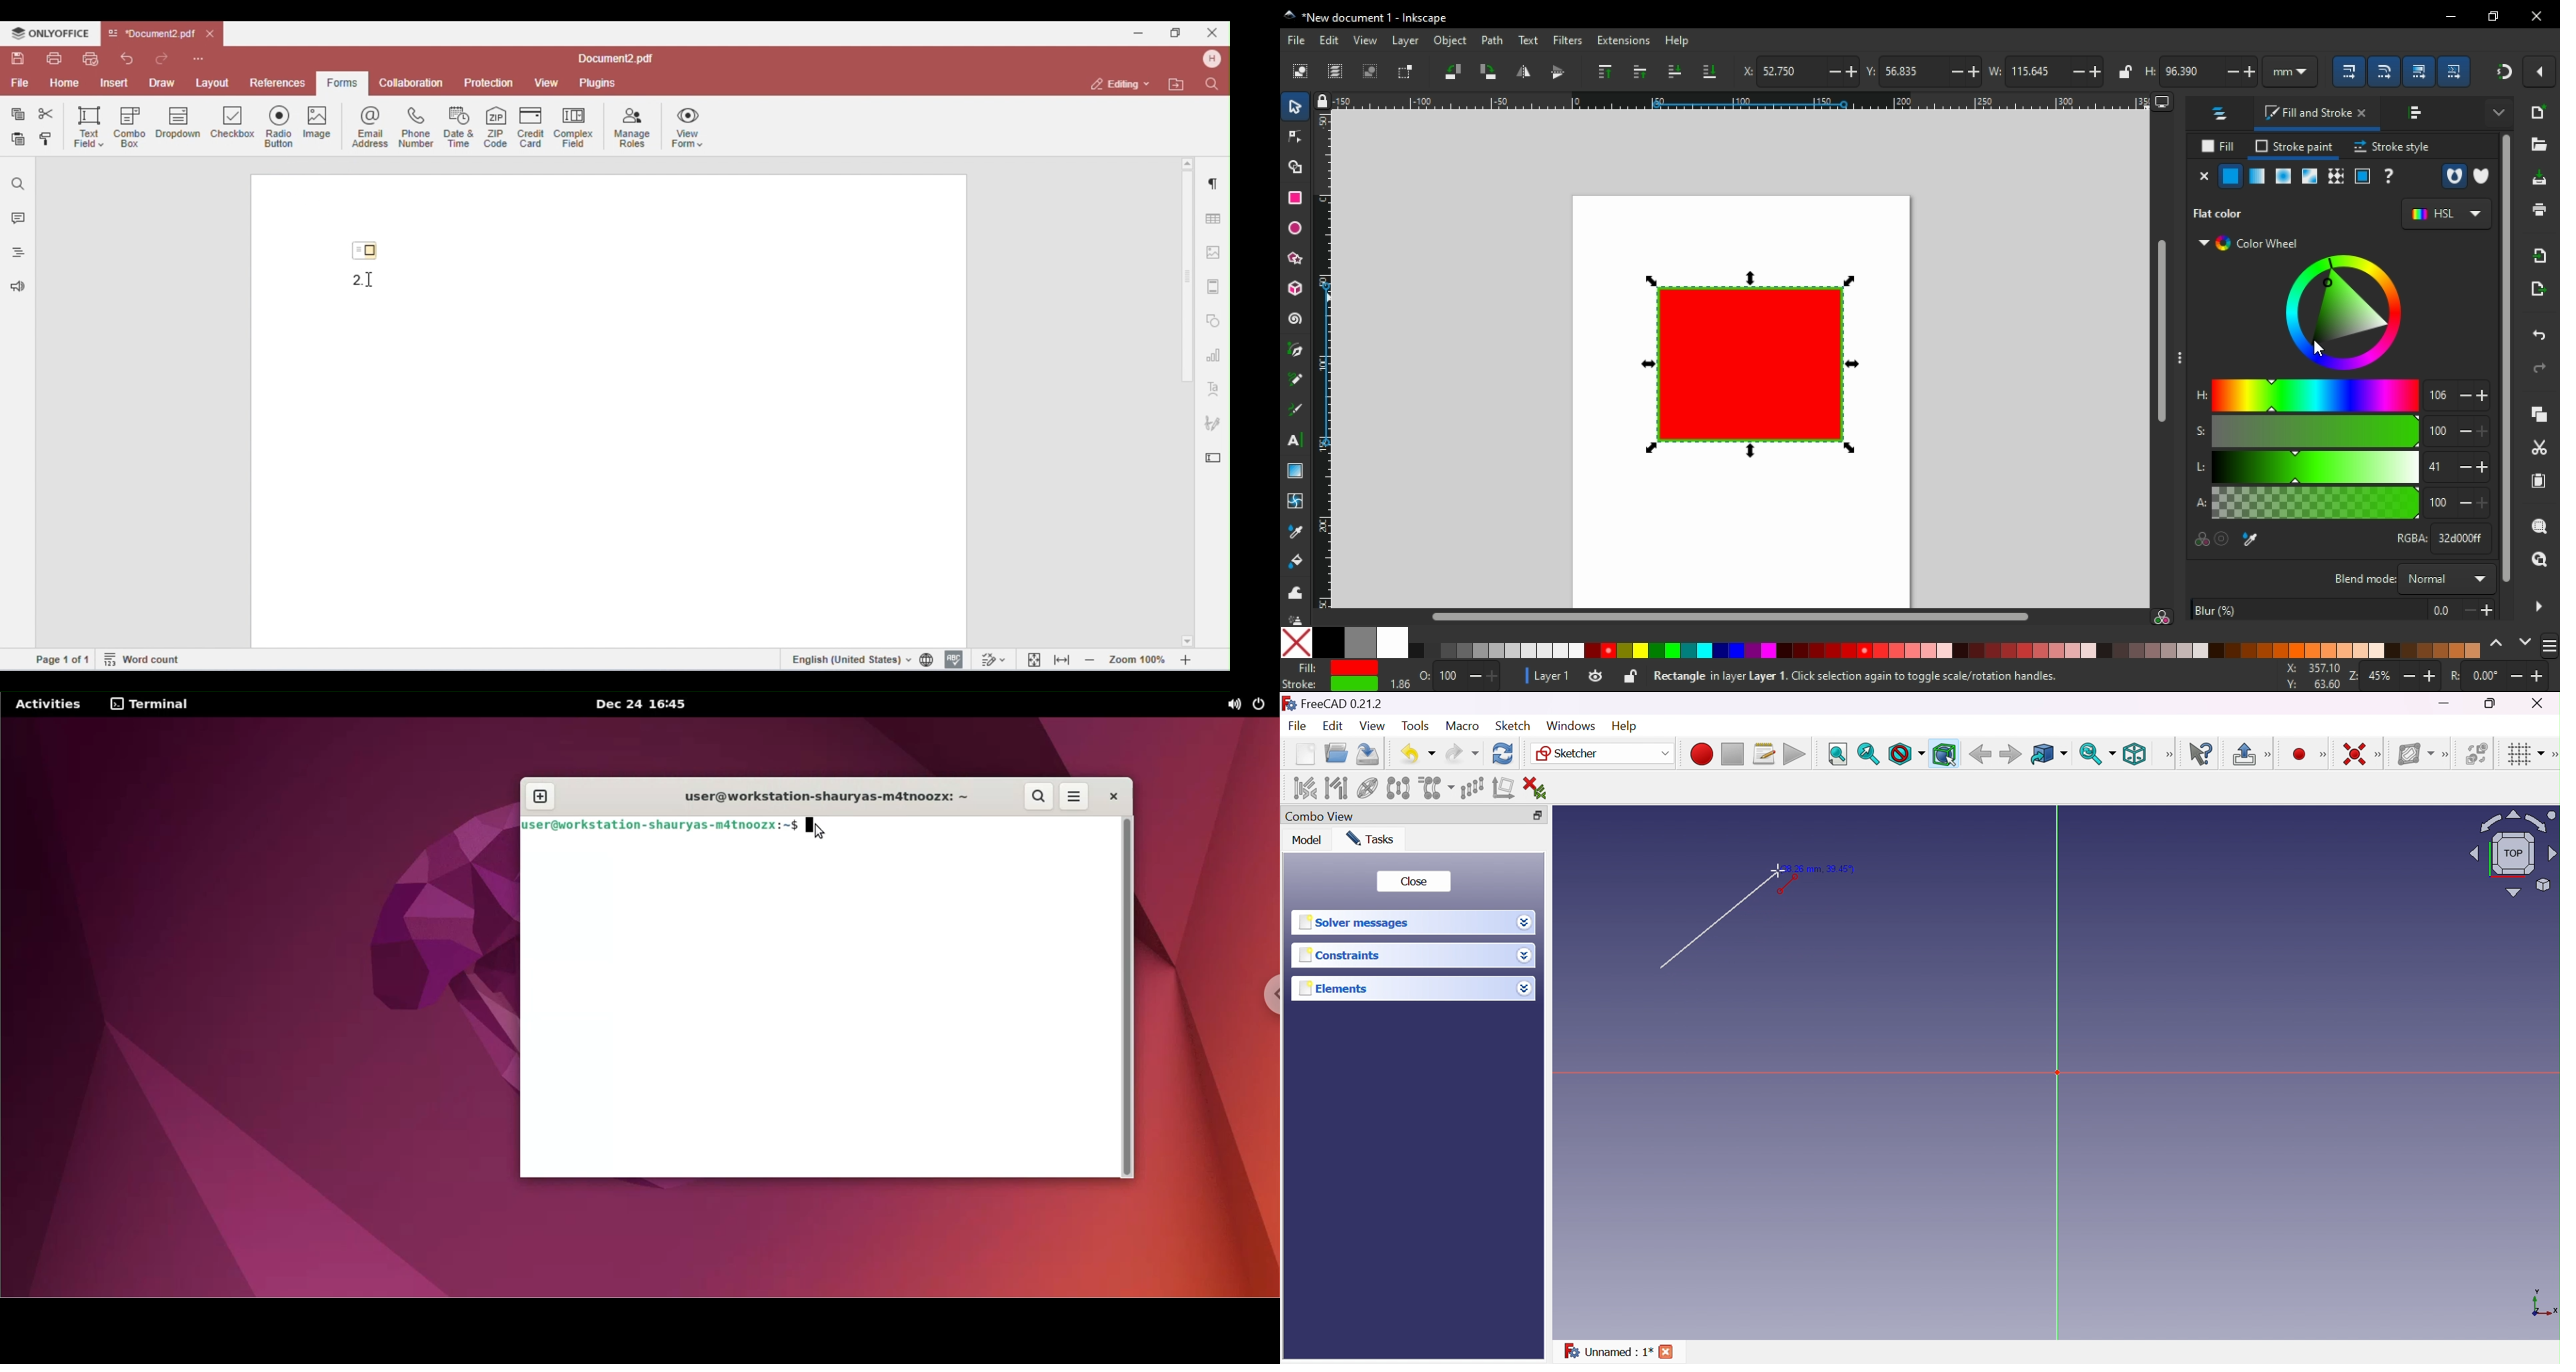  Describe the element at coordinates (2312, 676) in the screenshot. I see `x` at that location.